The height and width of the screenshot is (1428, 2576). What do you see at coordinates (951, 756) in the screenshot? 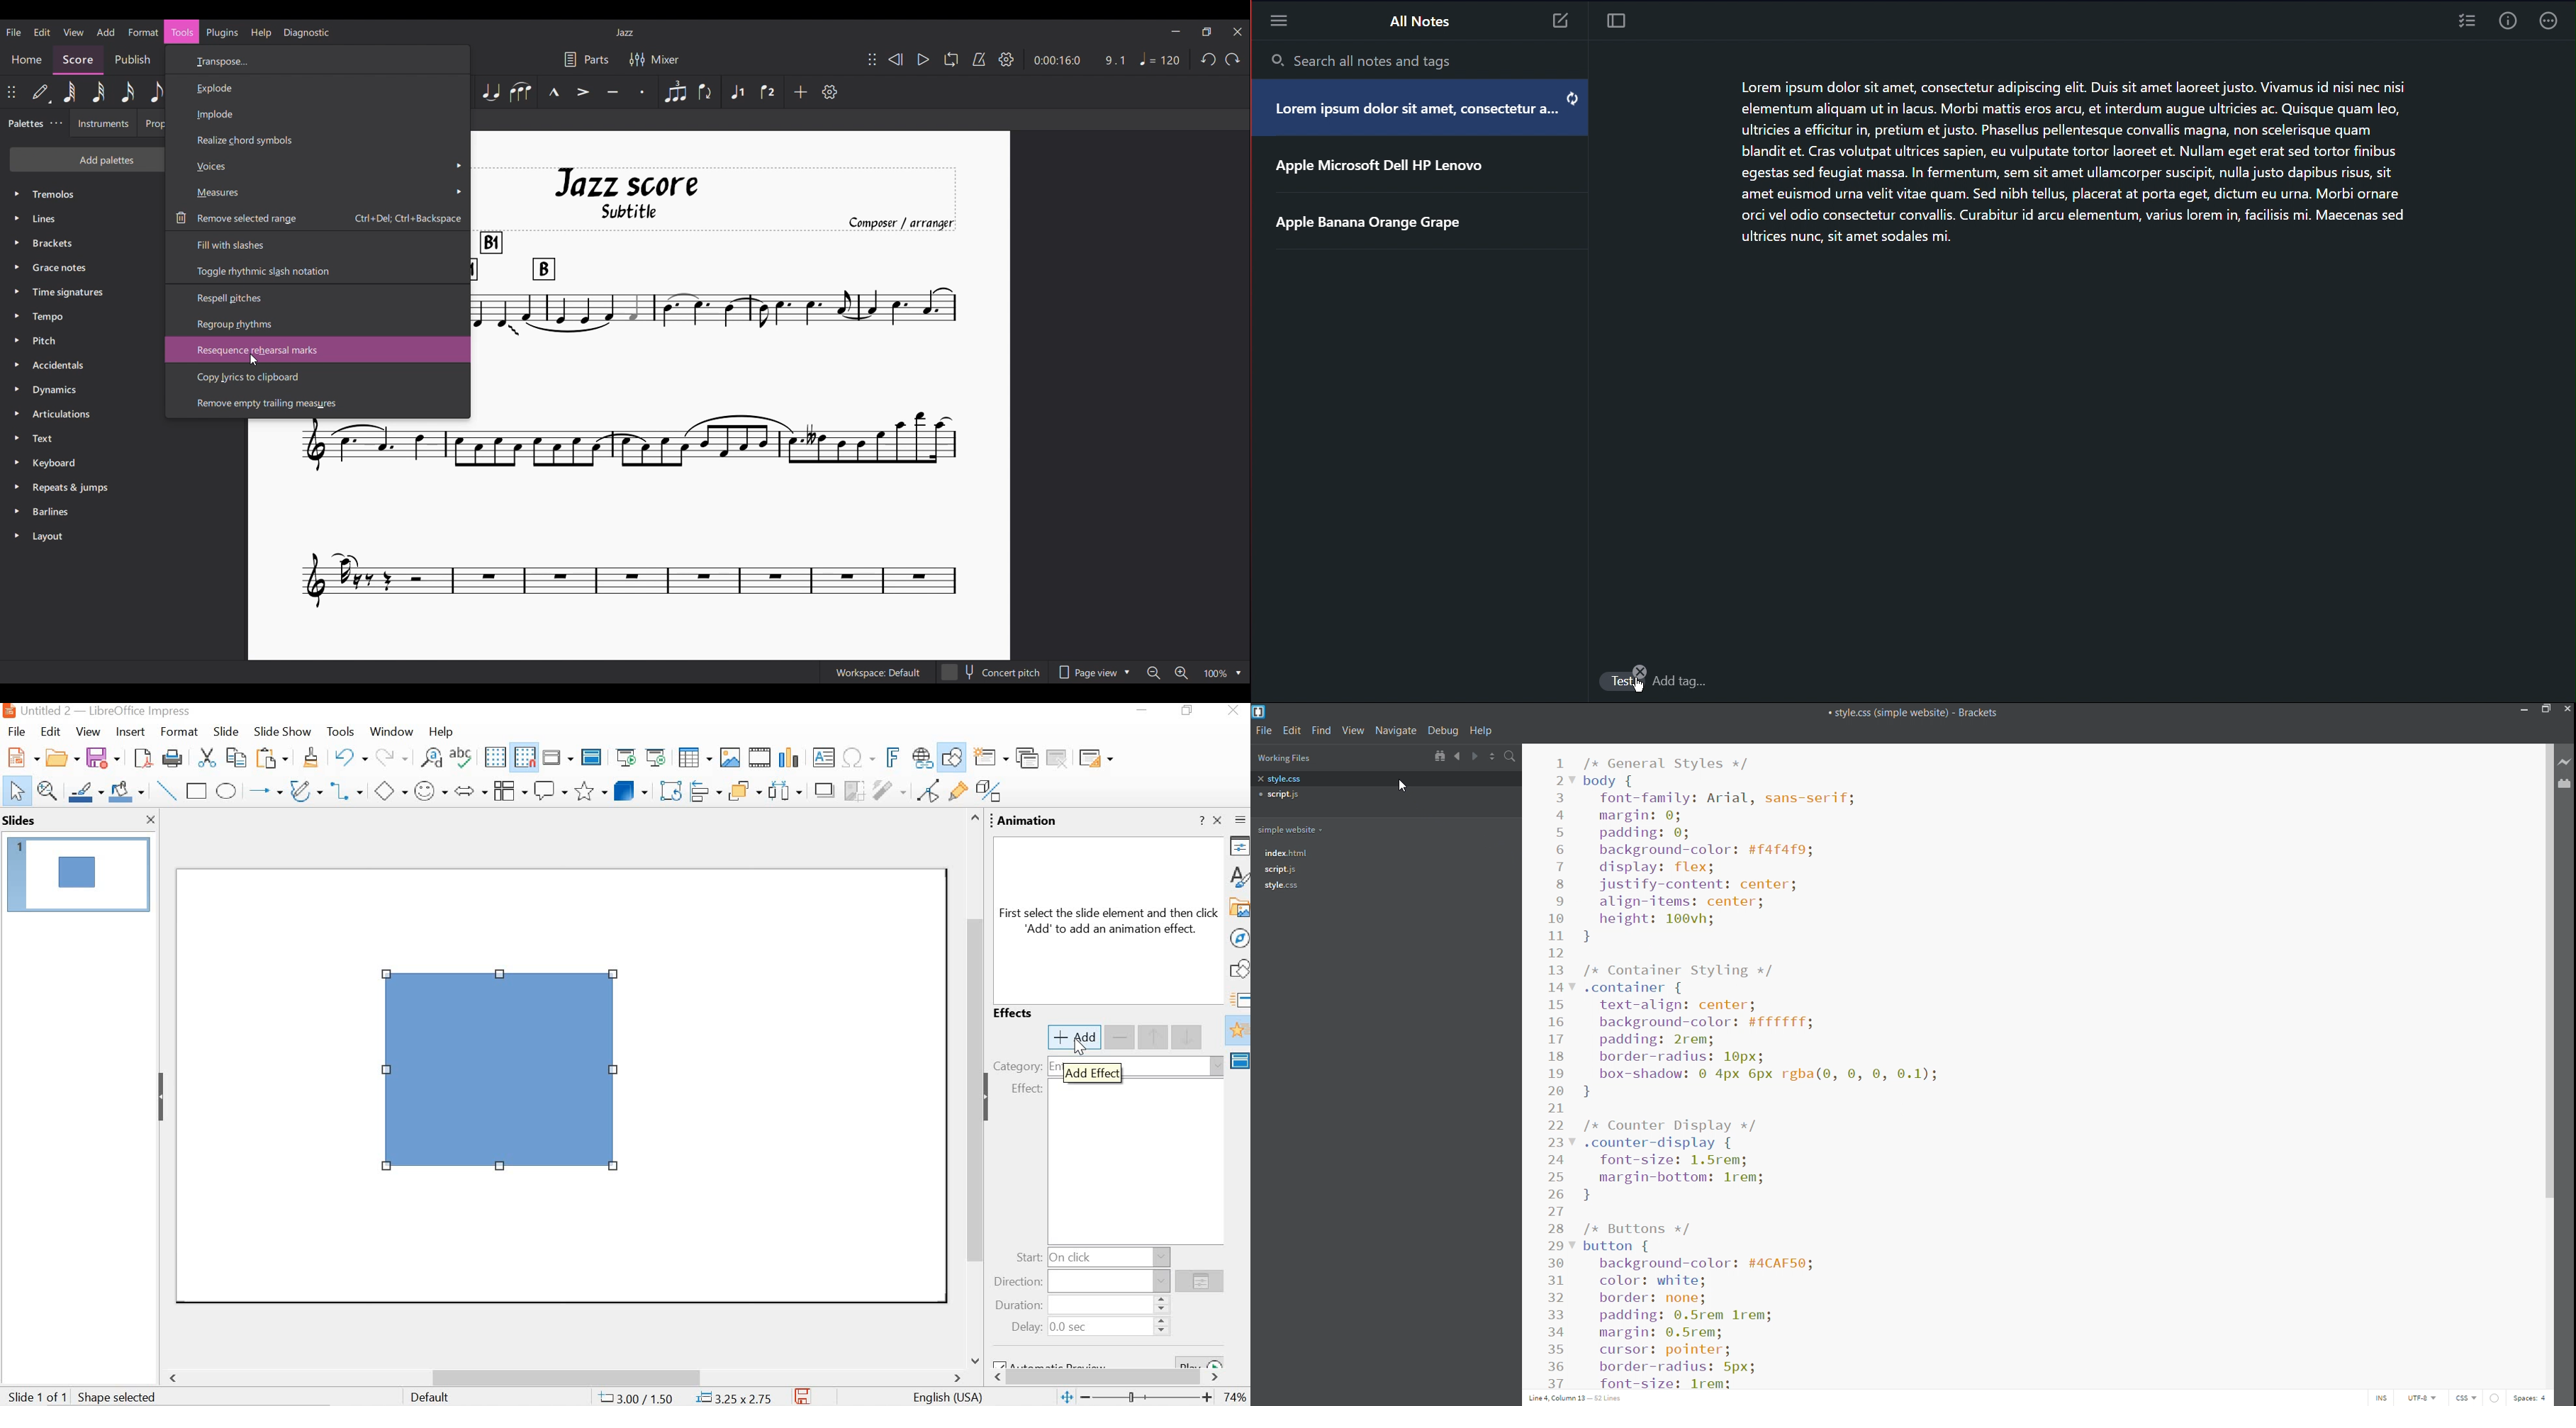
I see `shadow draw functions` at bounding box center [951, 756].